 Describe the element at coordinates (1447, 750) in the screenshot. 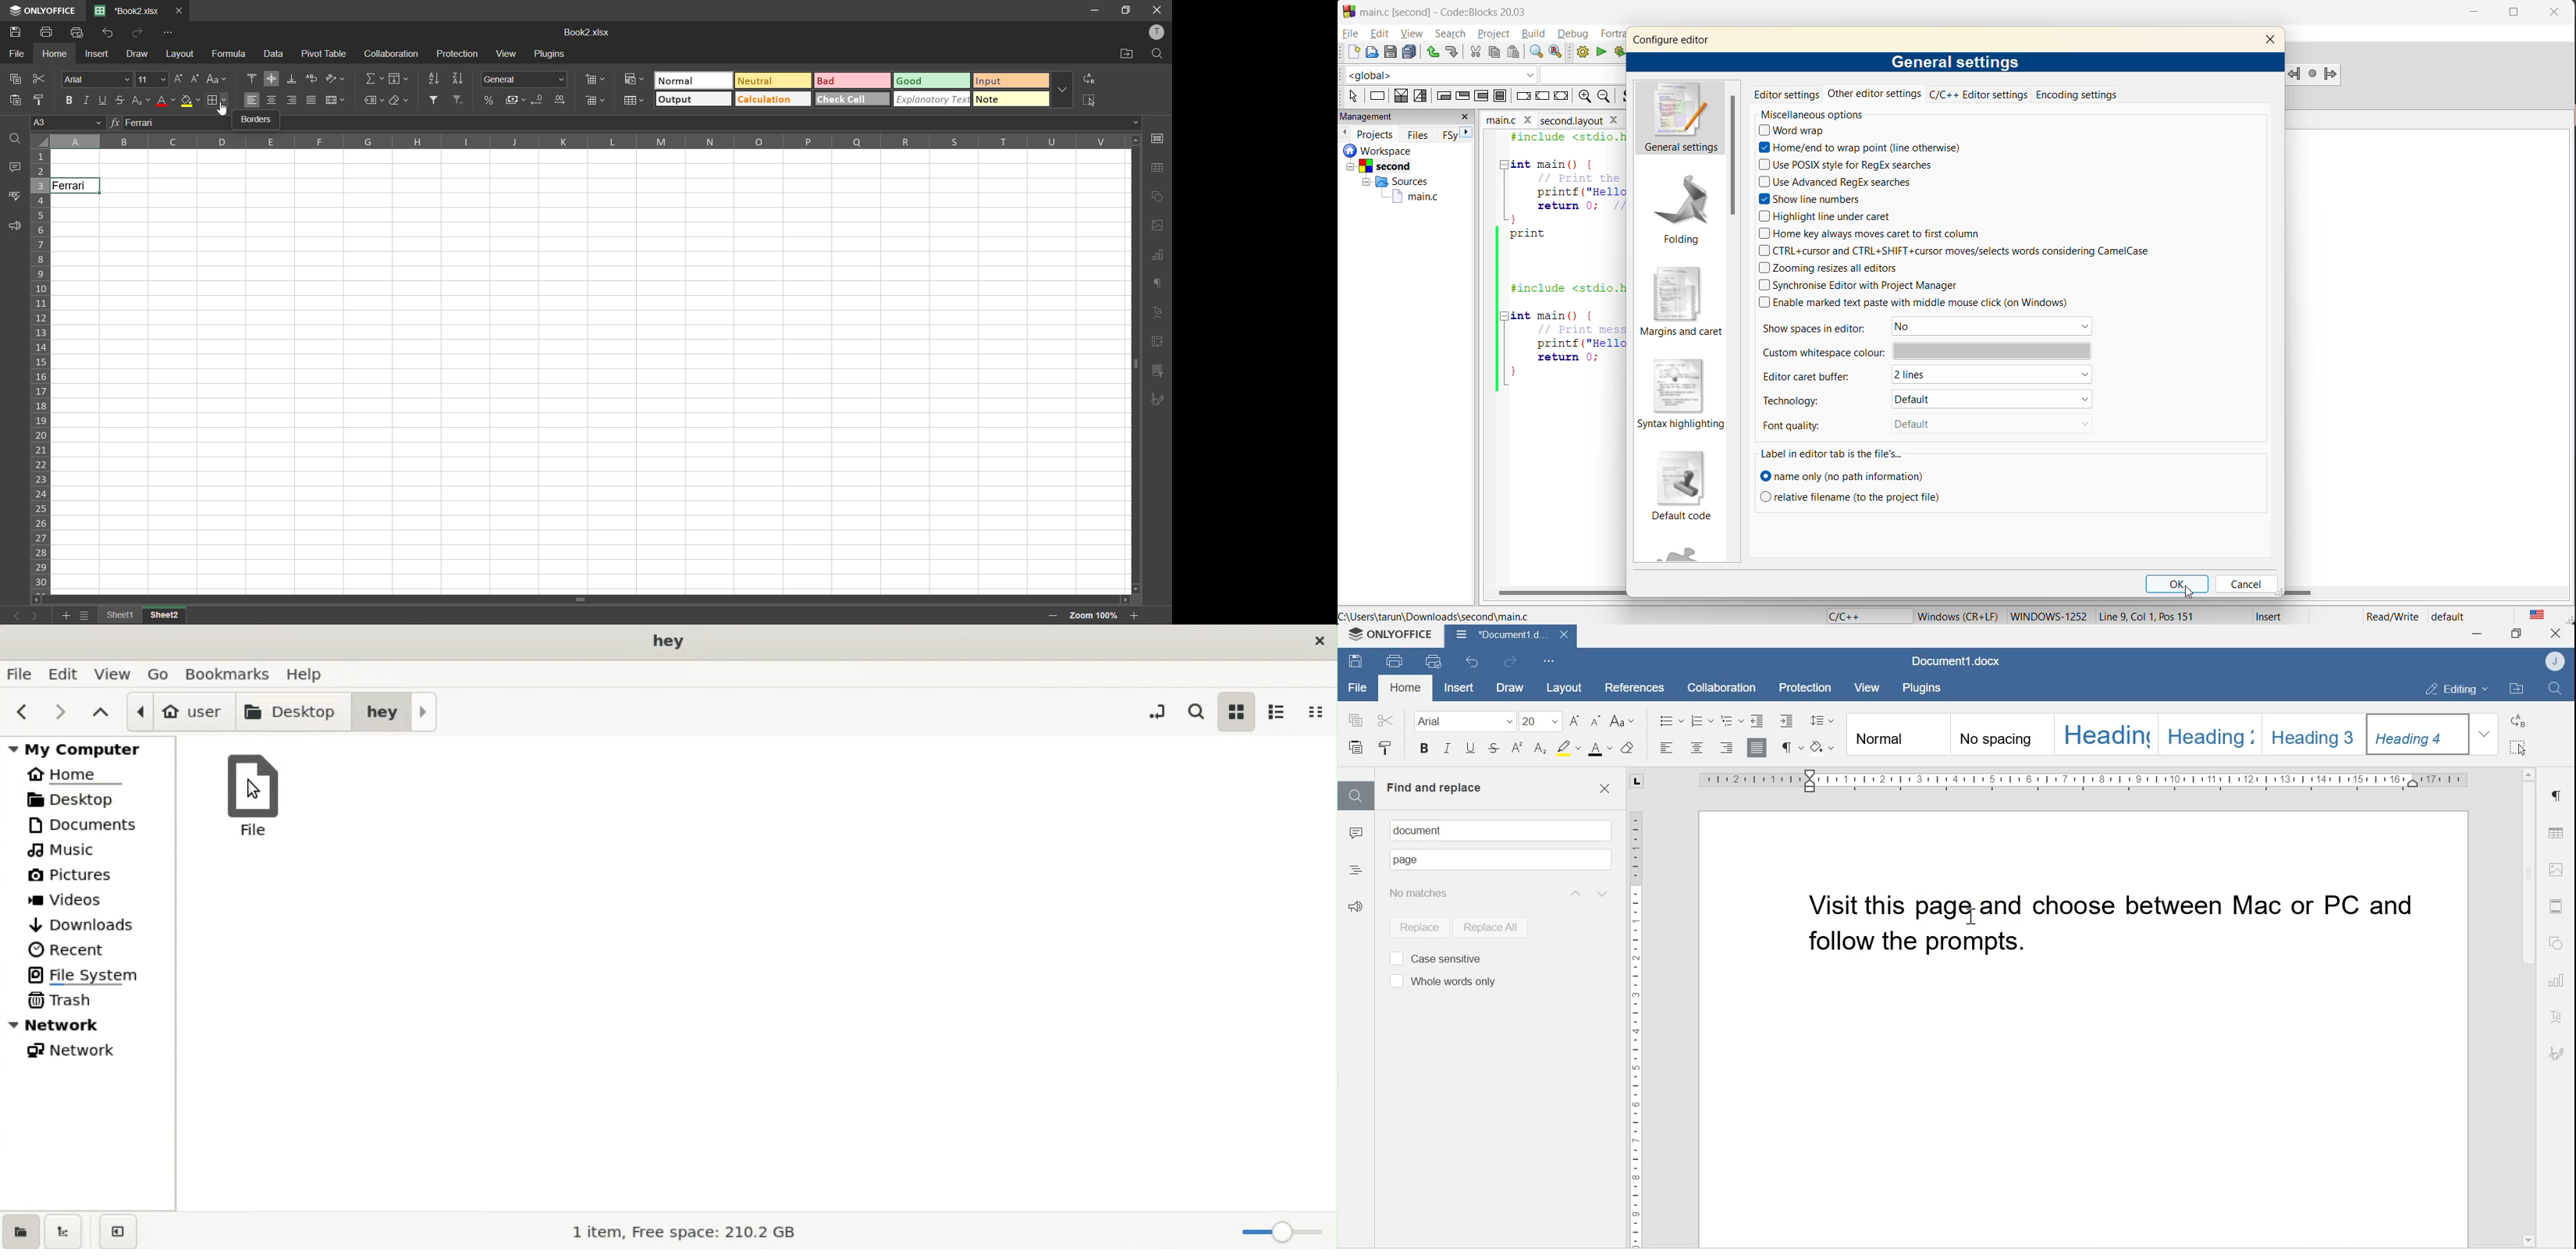

I see `Itallics` at that location.